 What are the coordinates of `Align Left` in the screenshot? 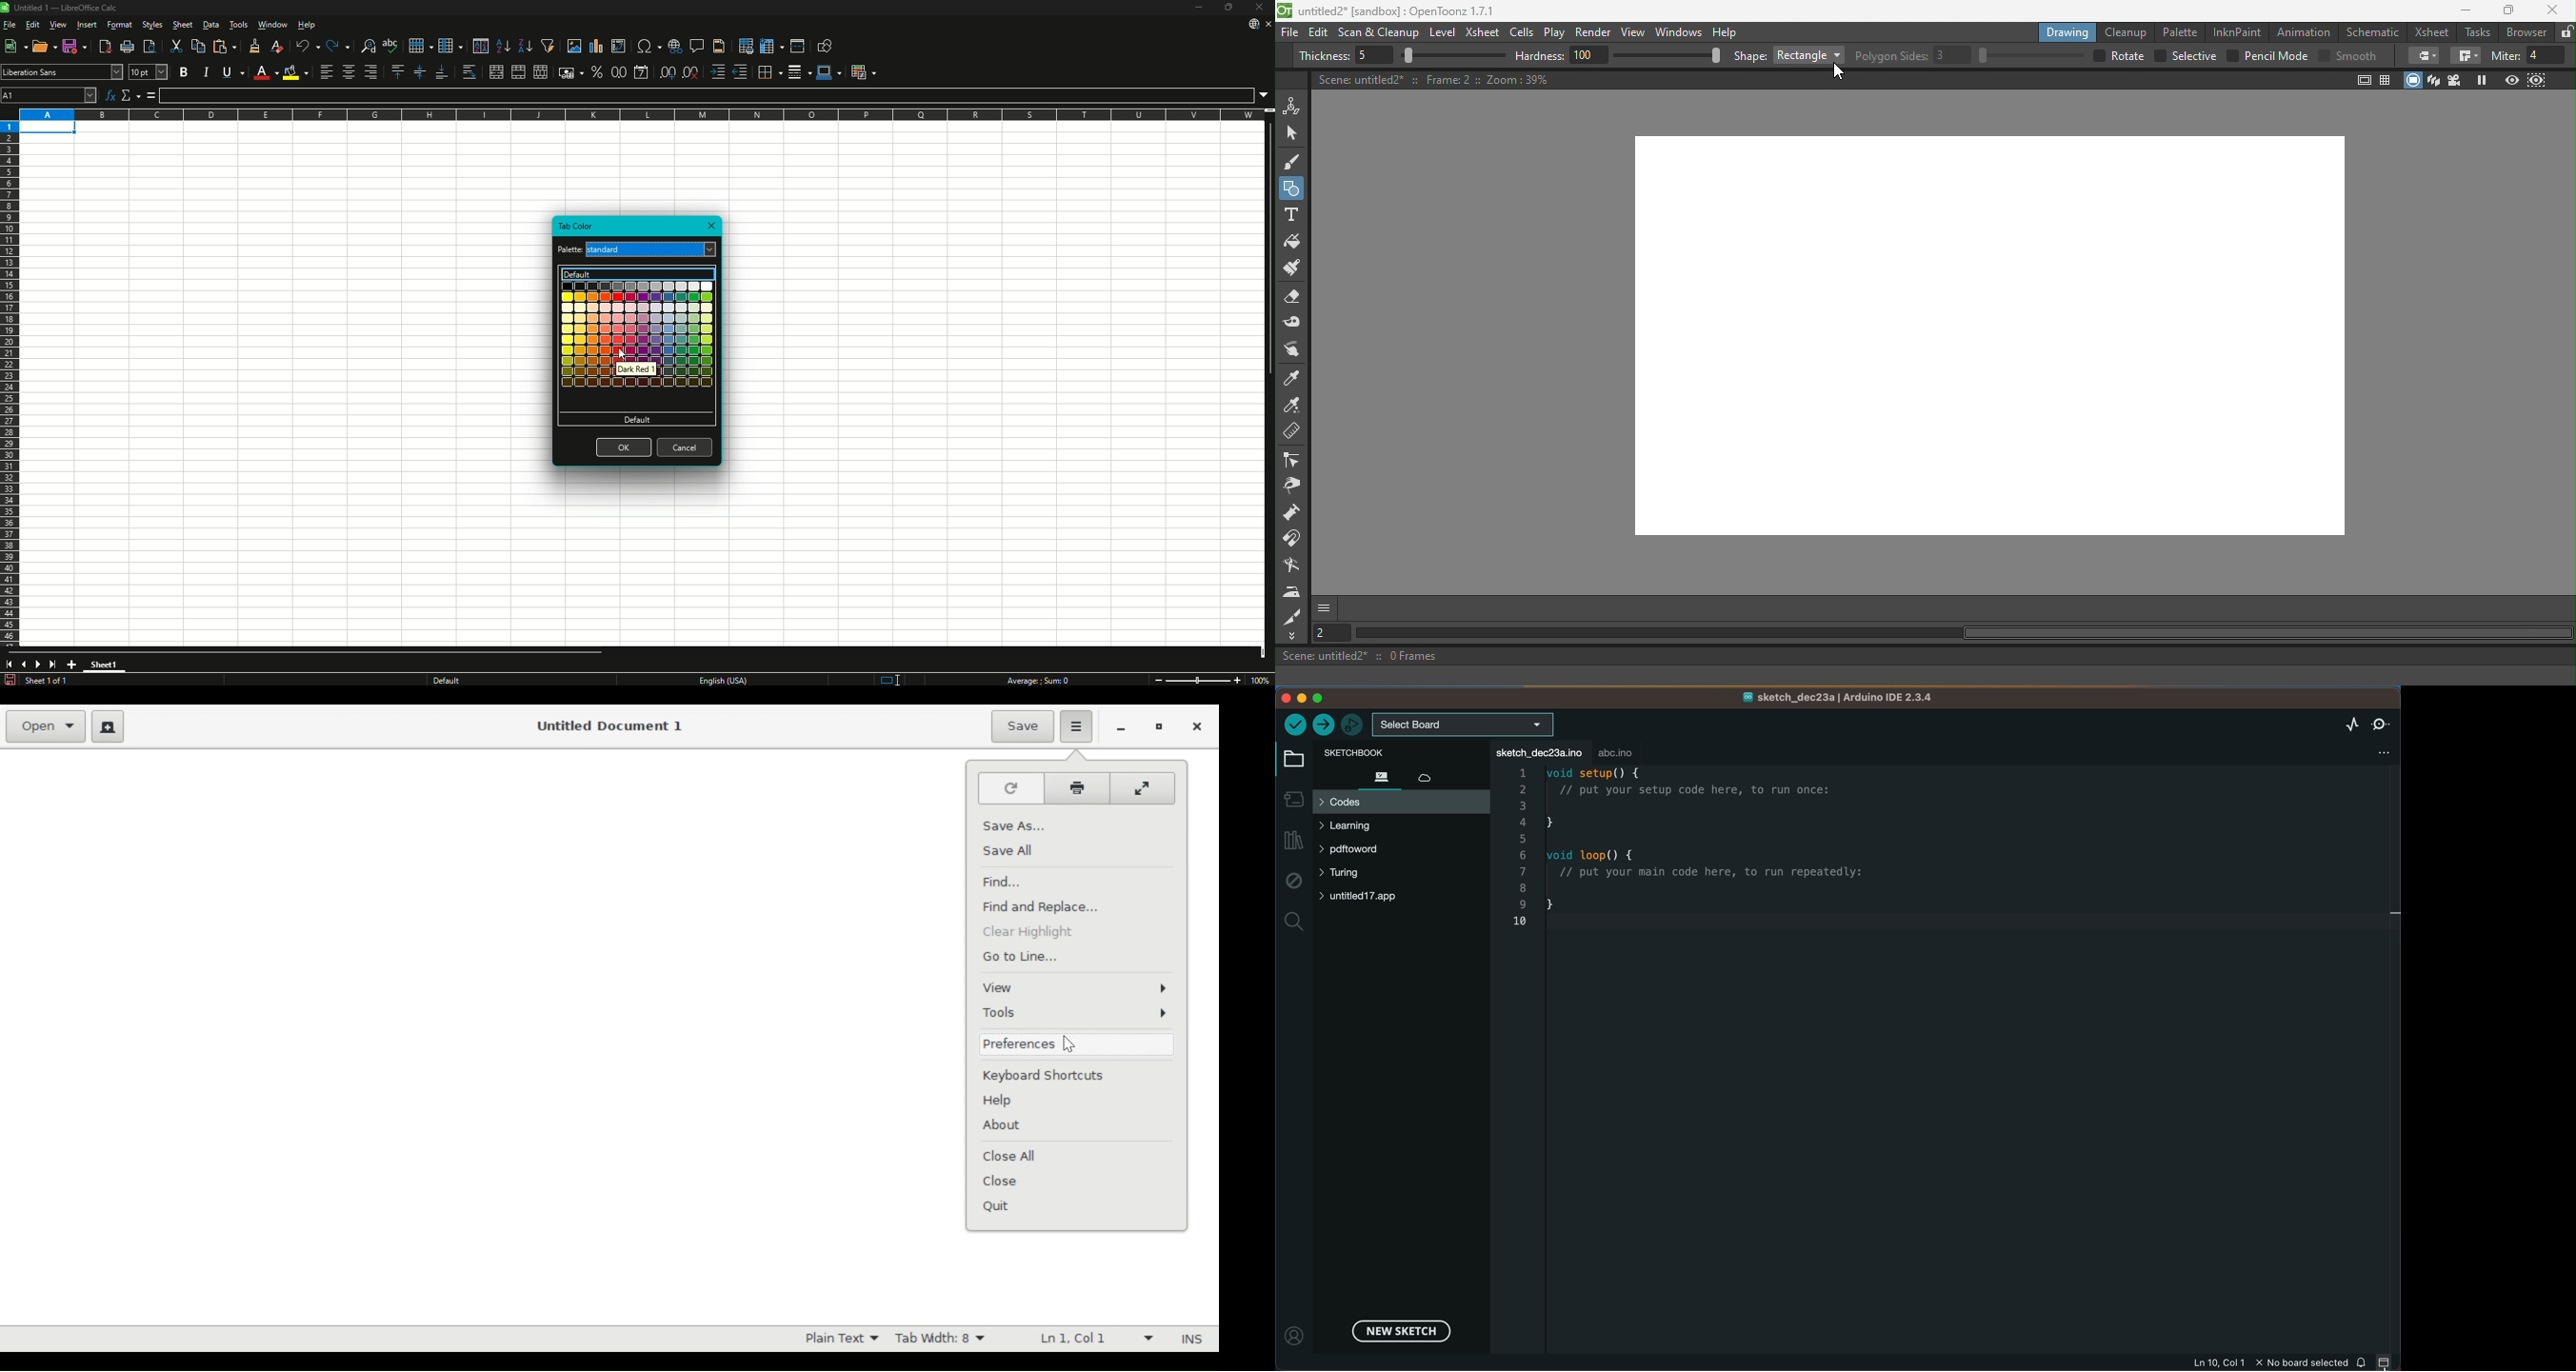 It's located at (327, 71).